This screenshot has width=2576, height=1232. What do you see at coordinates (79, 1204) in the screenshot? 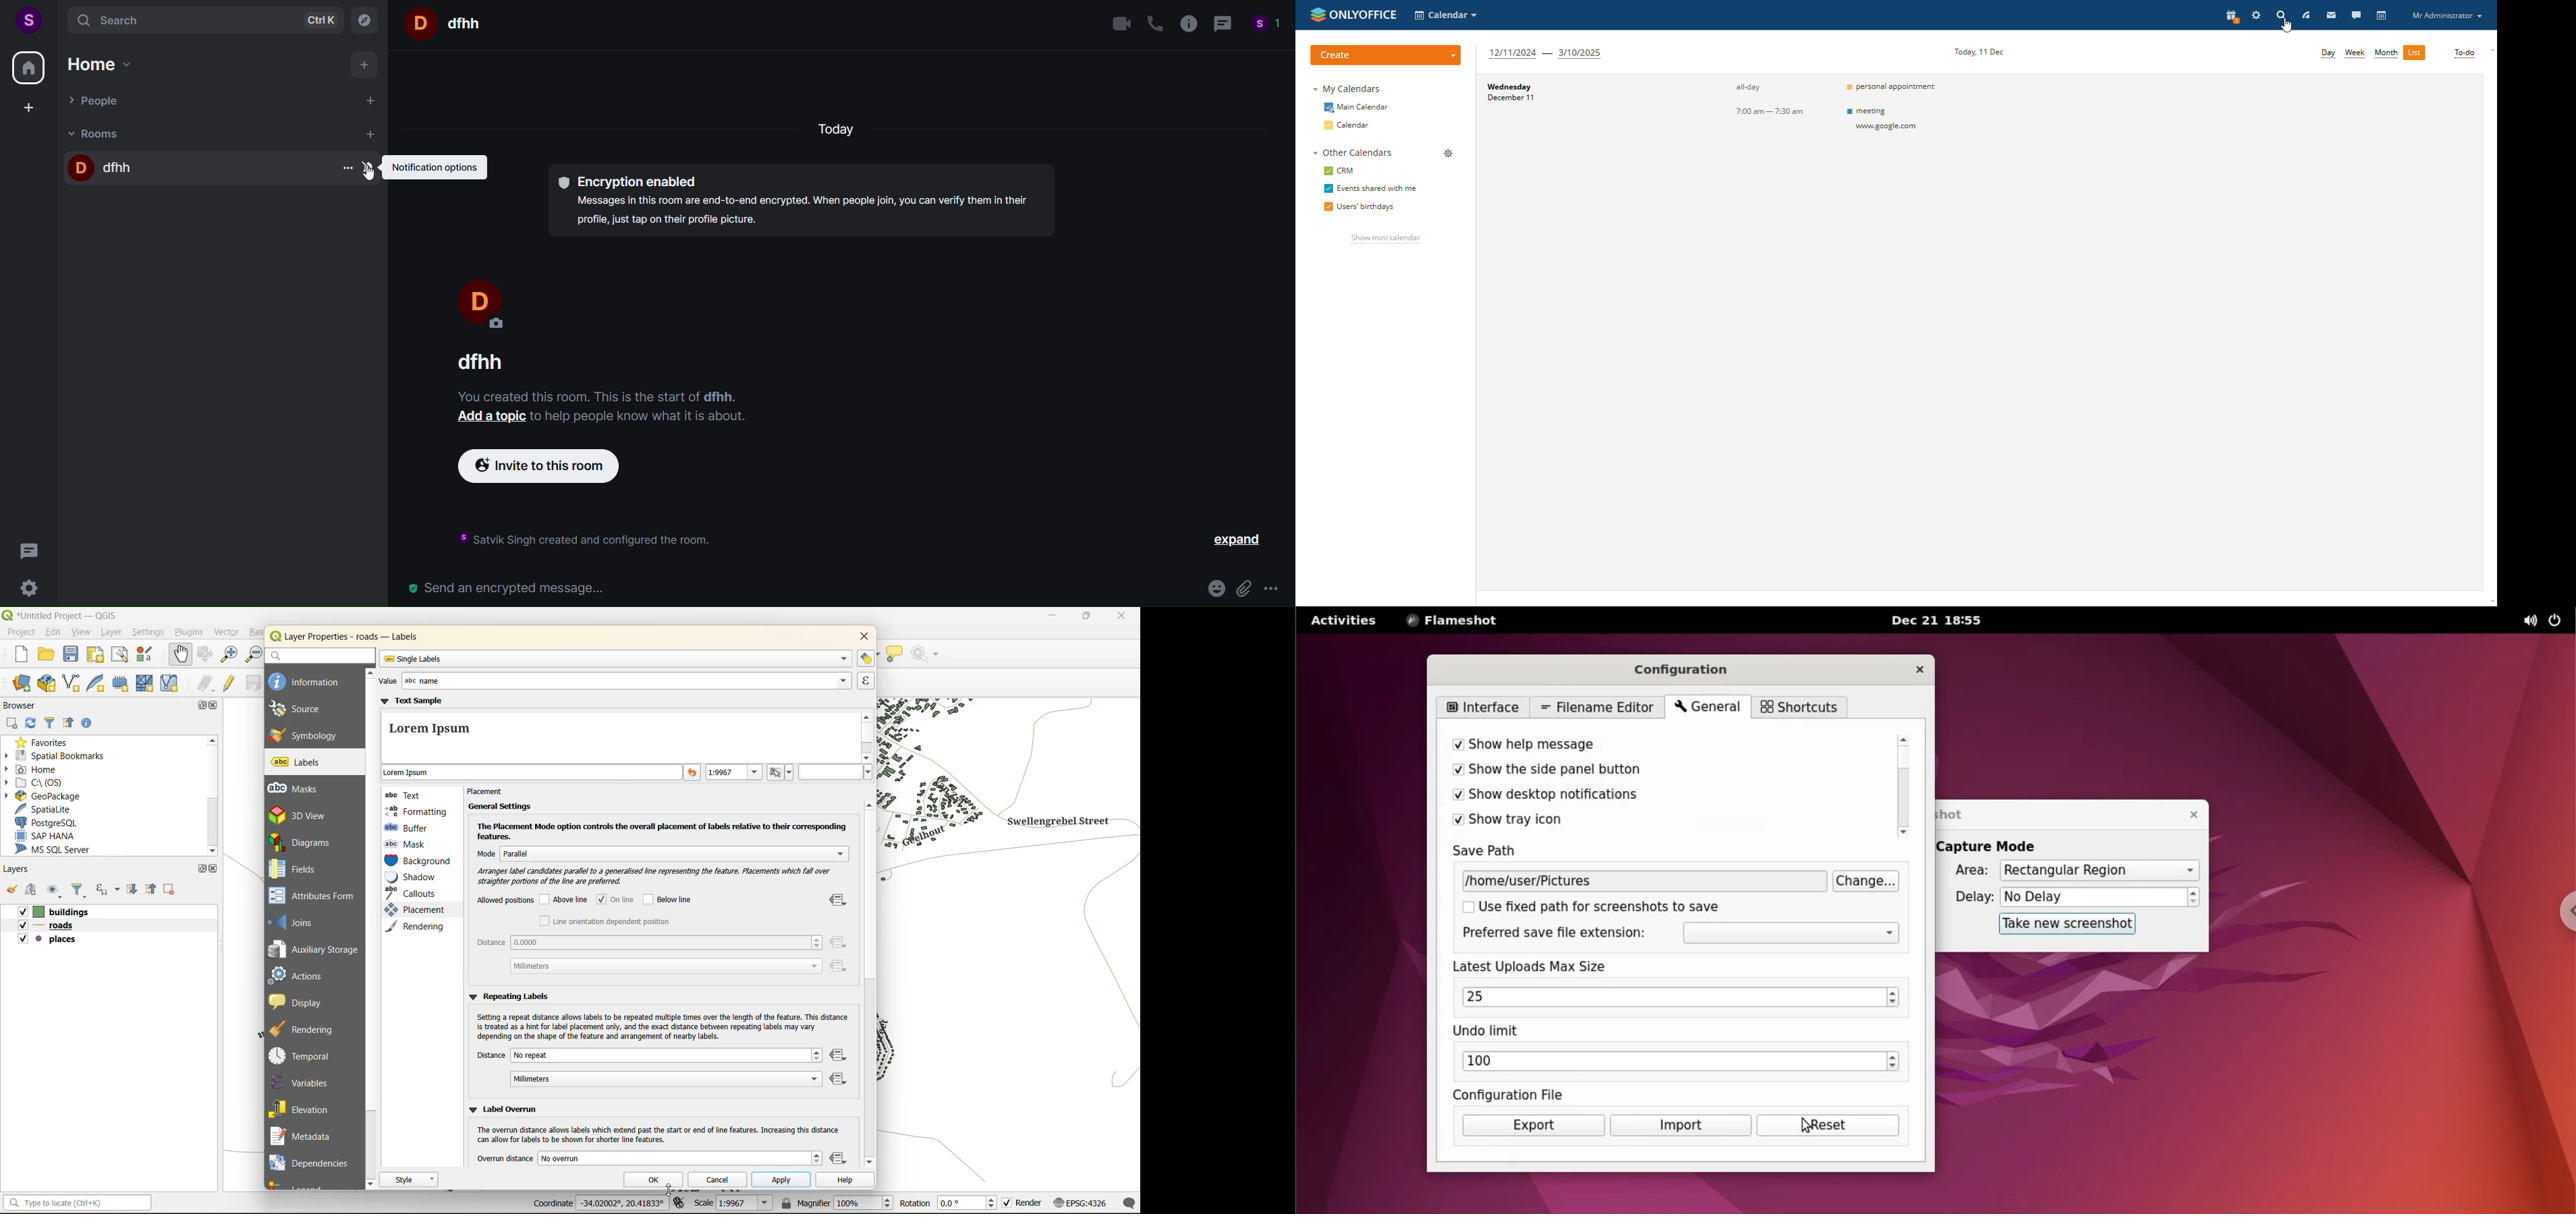
I see `status bar` at bounding box center [79, 1204].